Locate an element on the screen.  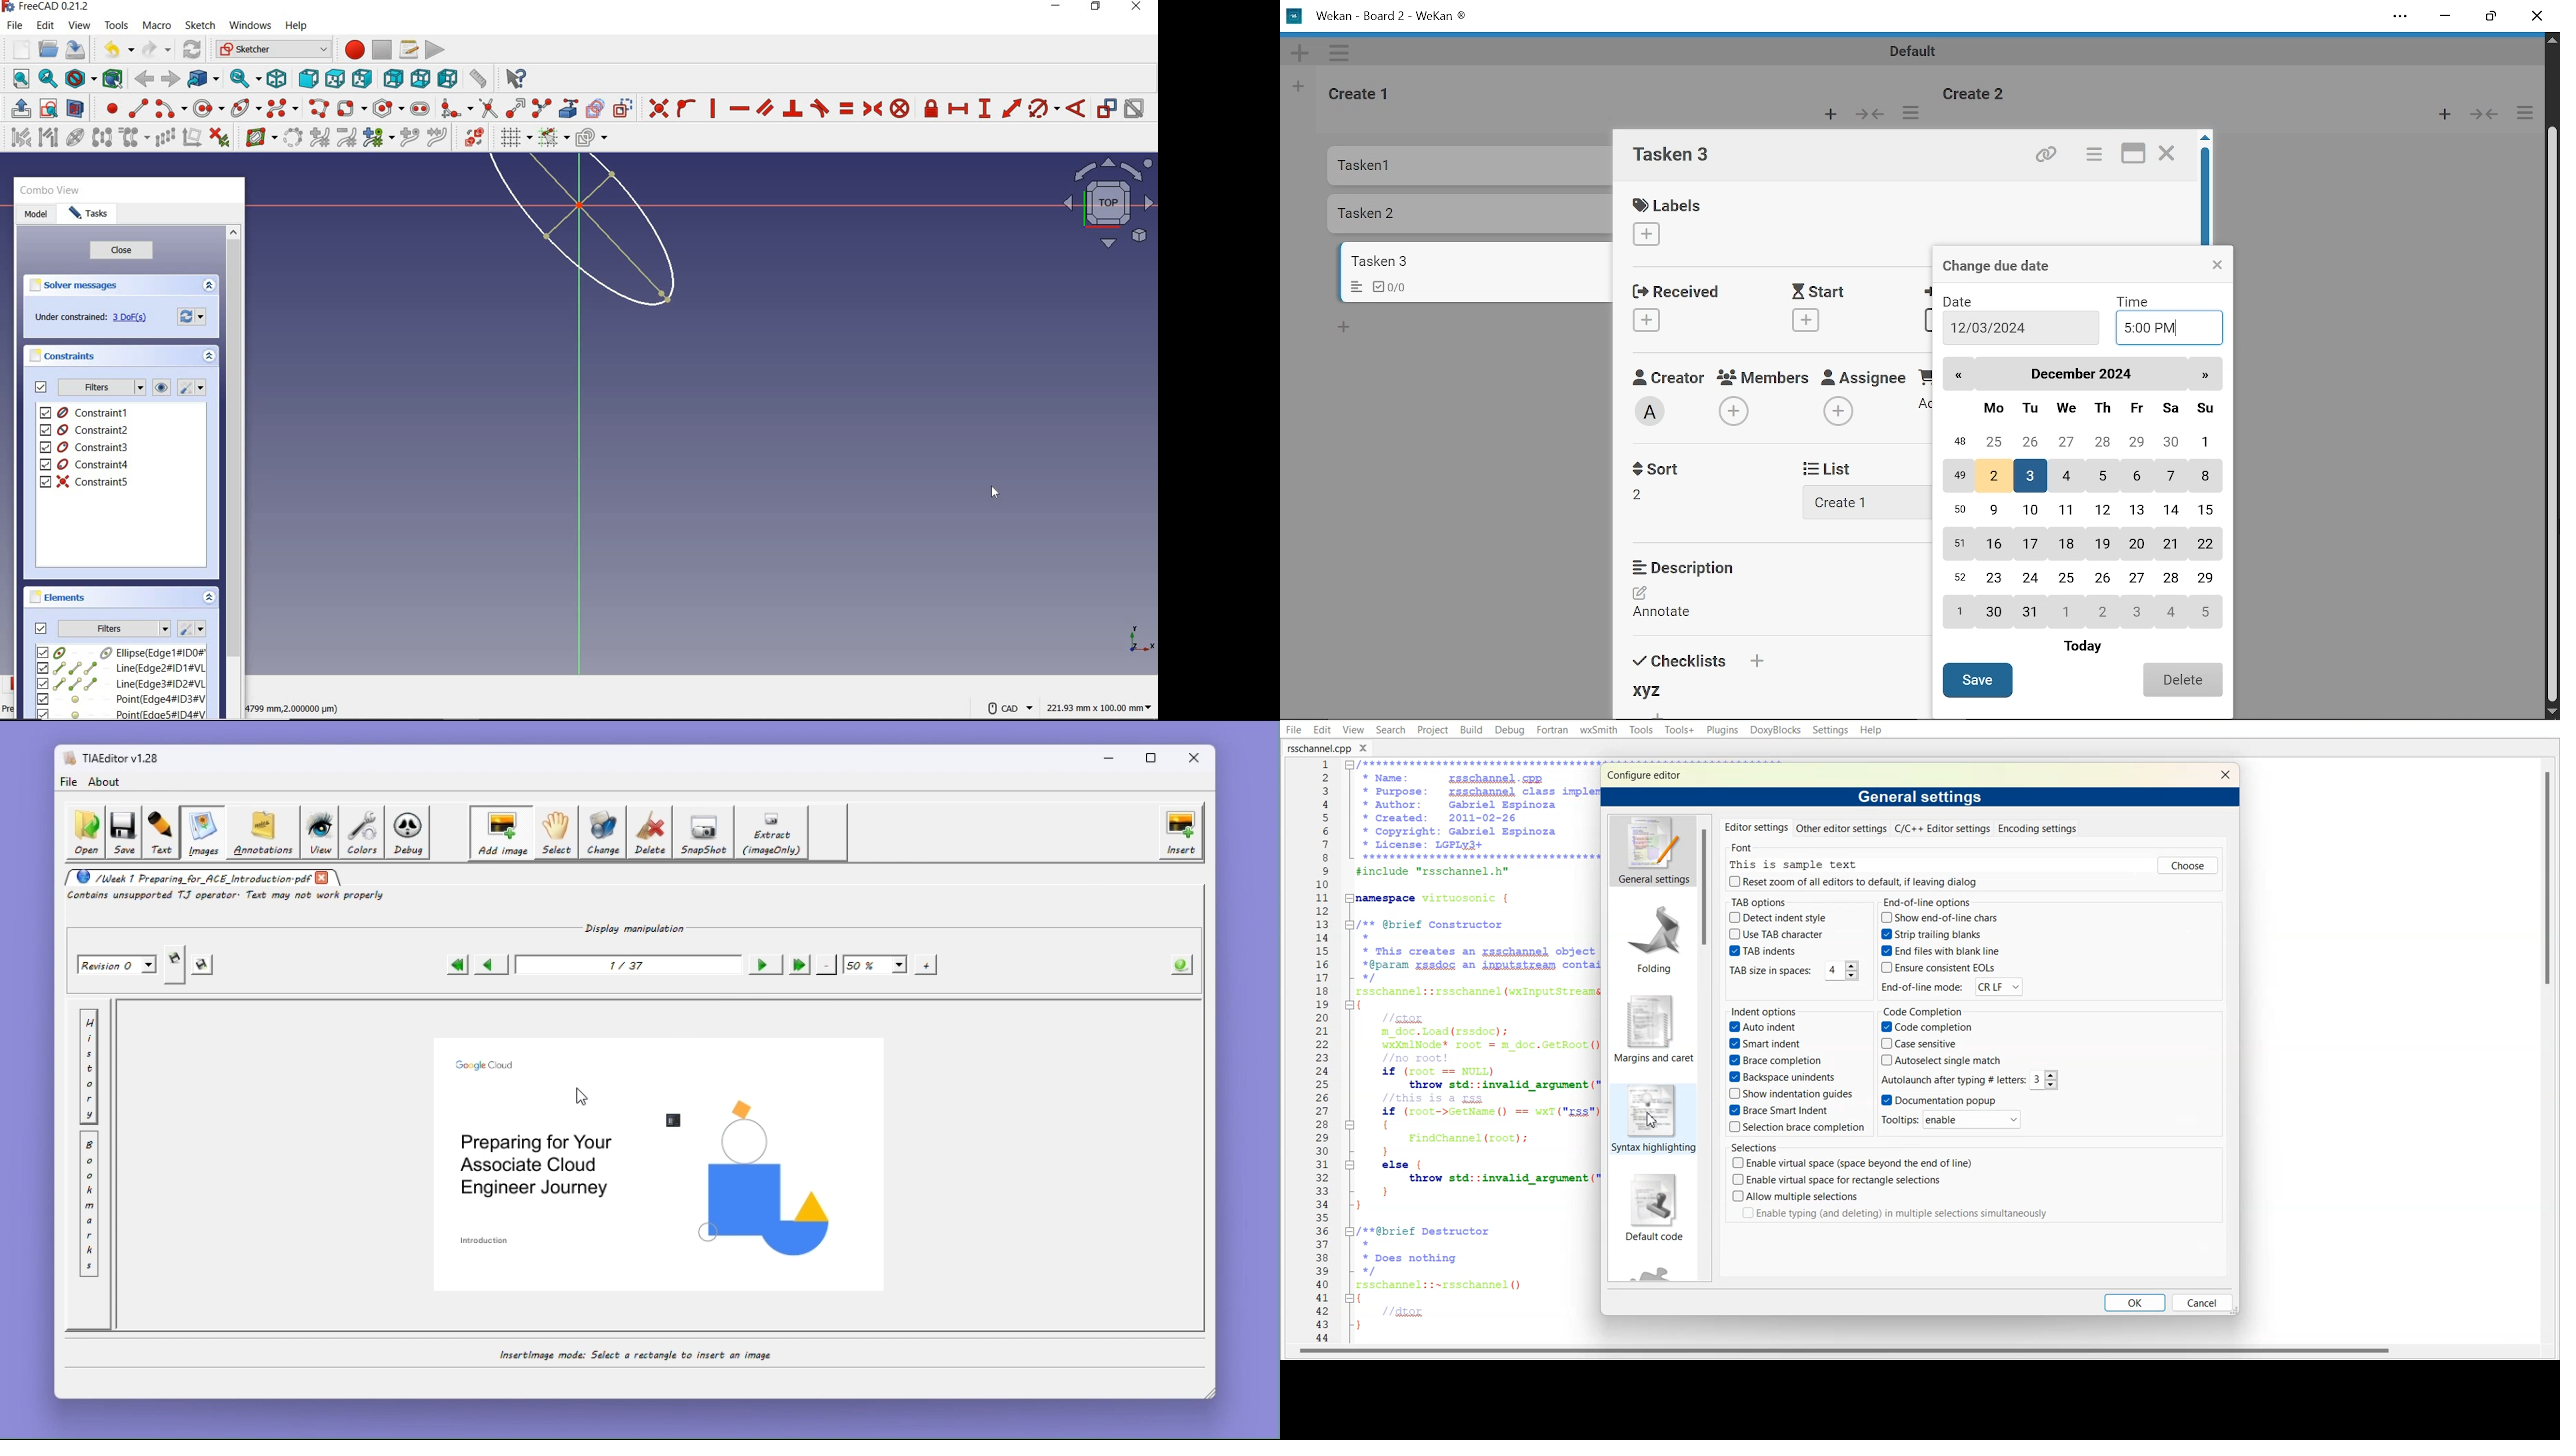
next is located at coordinates (2207, 374).